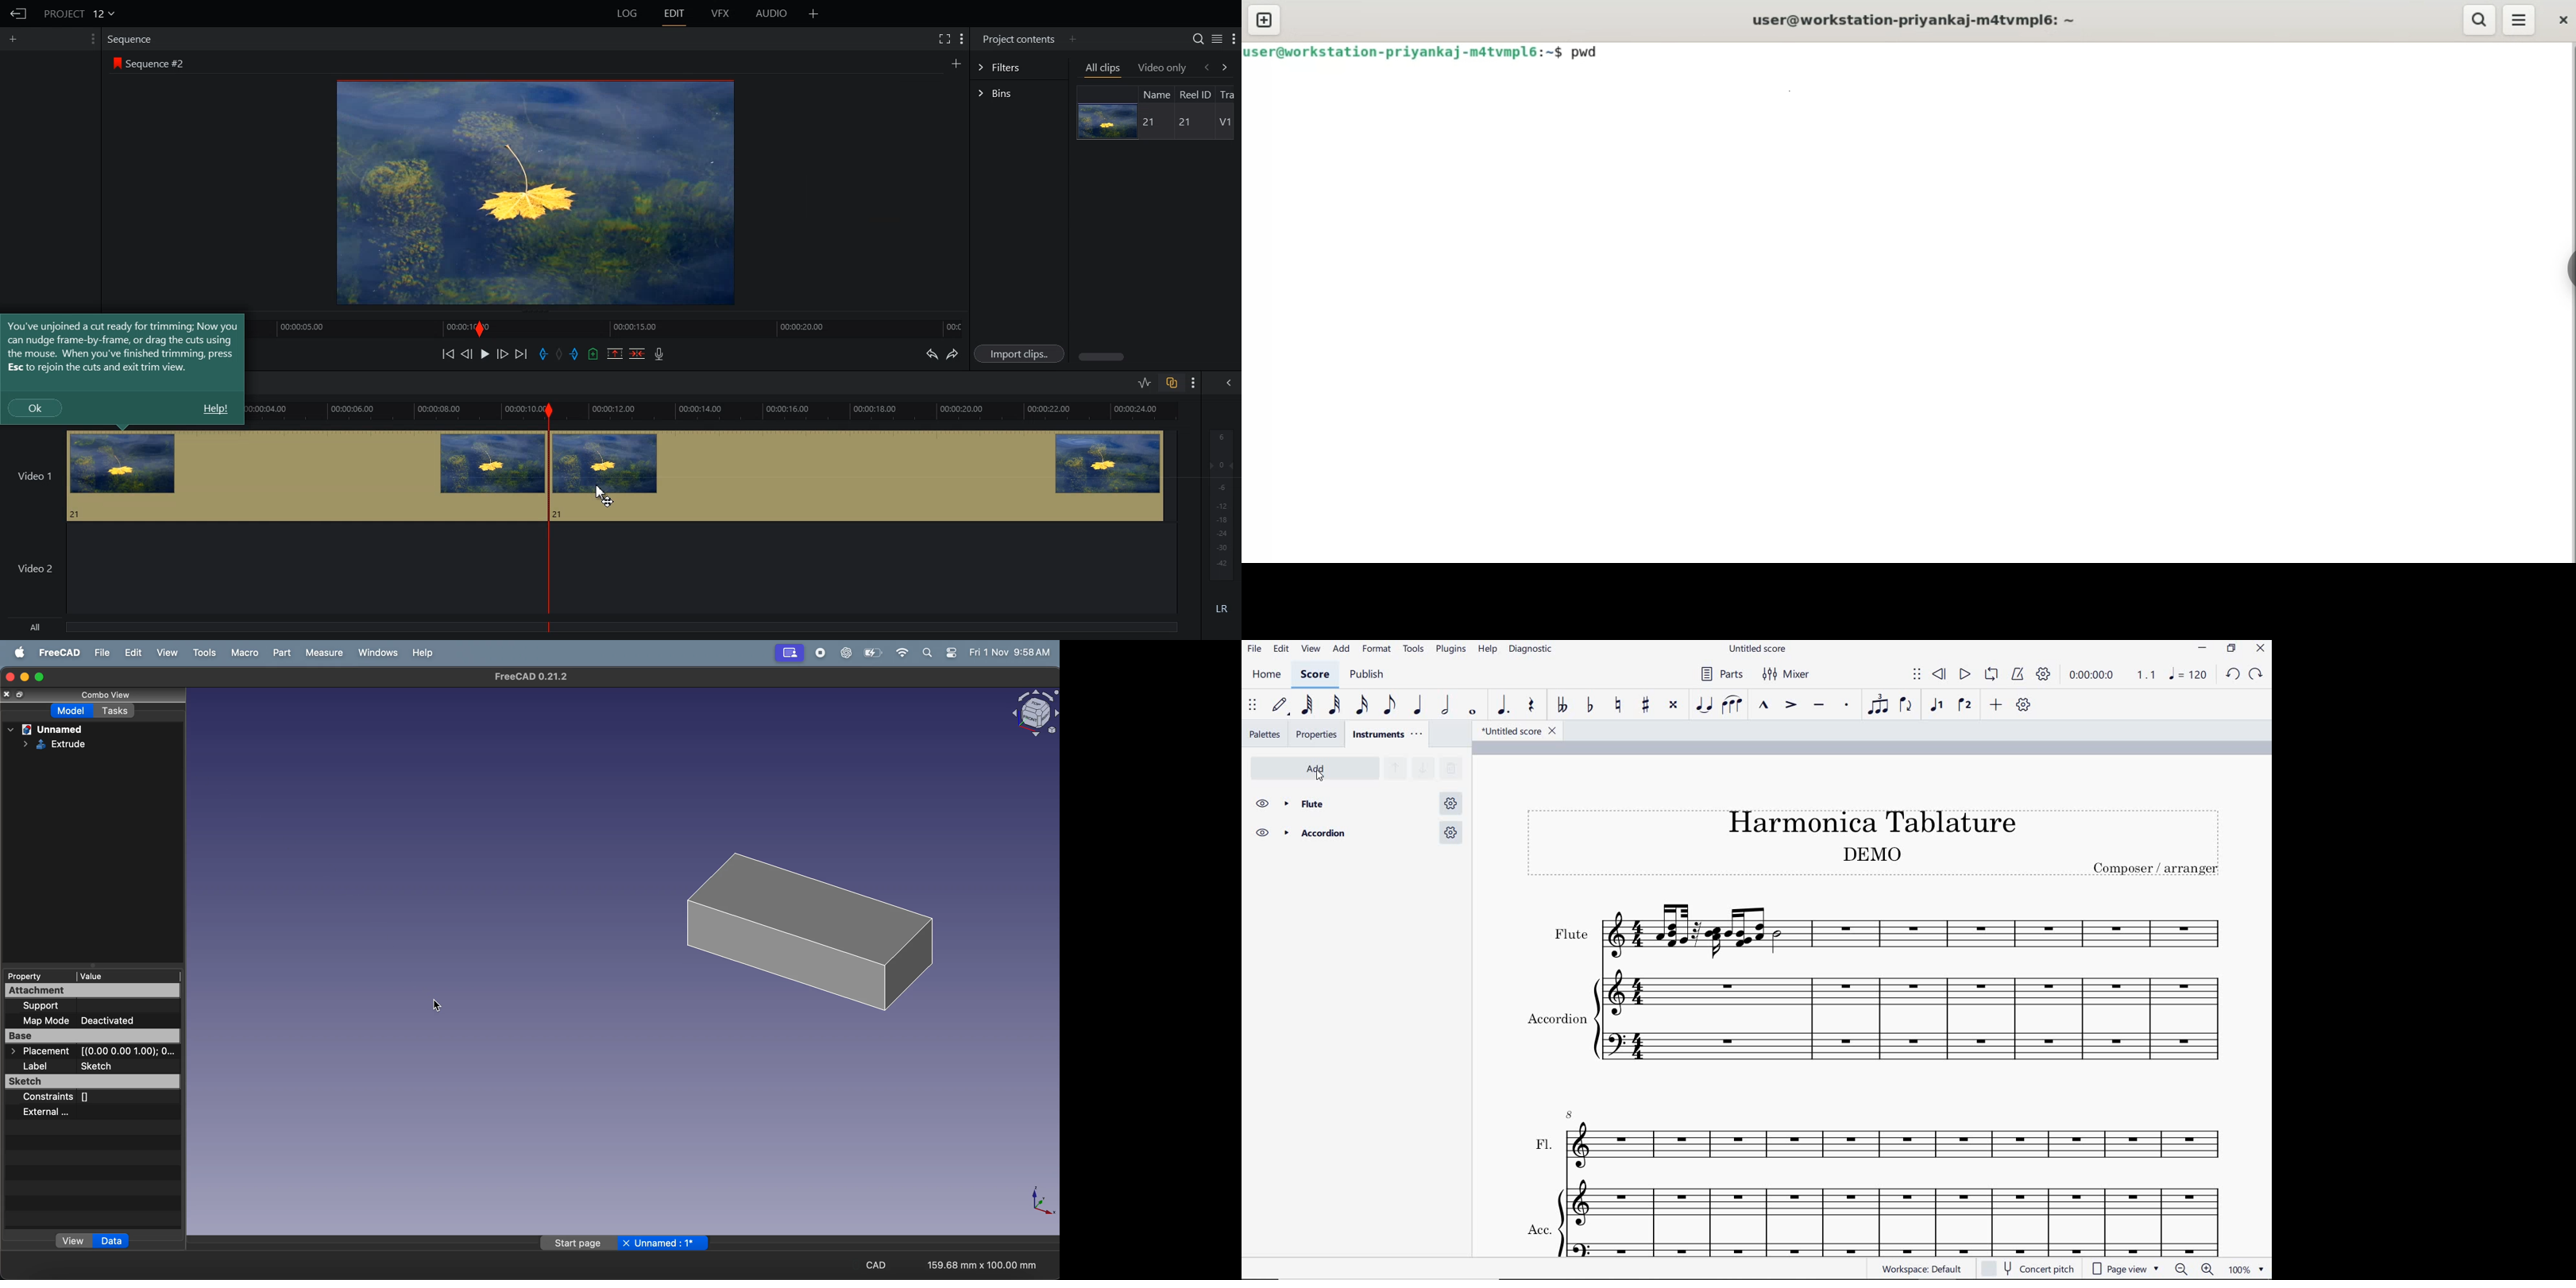 The height and width of the screenshot is (1288, 2576). What do you see at coordinates (65, 1098) in the screenshot?
I see `constraints` at bounding box center [65, 1098].